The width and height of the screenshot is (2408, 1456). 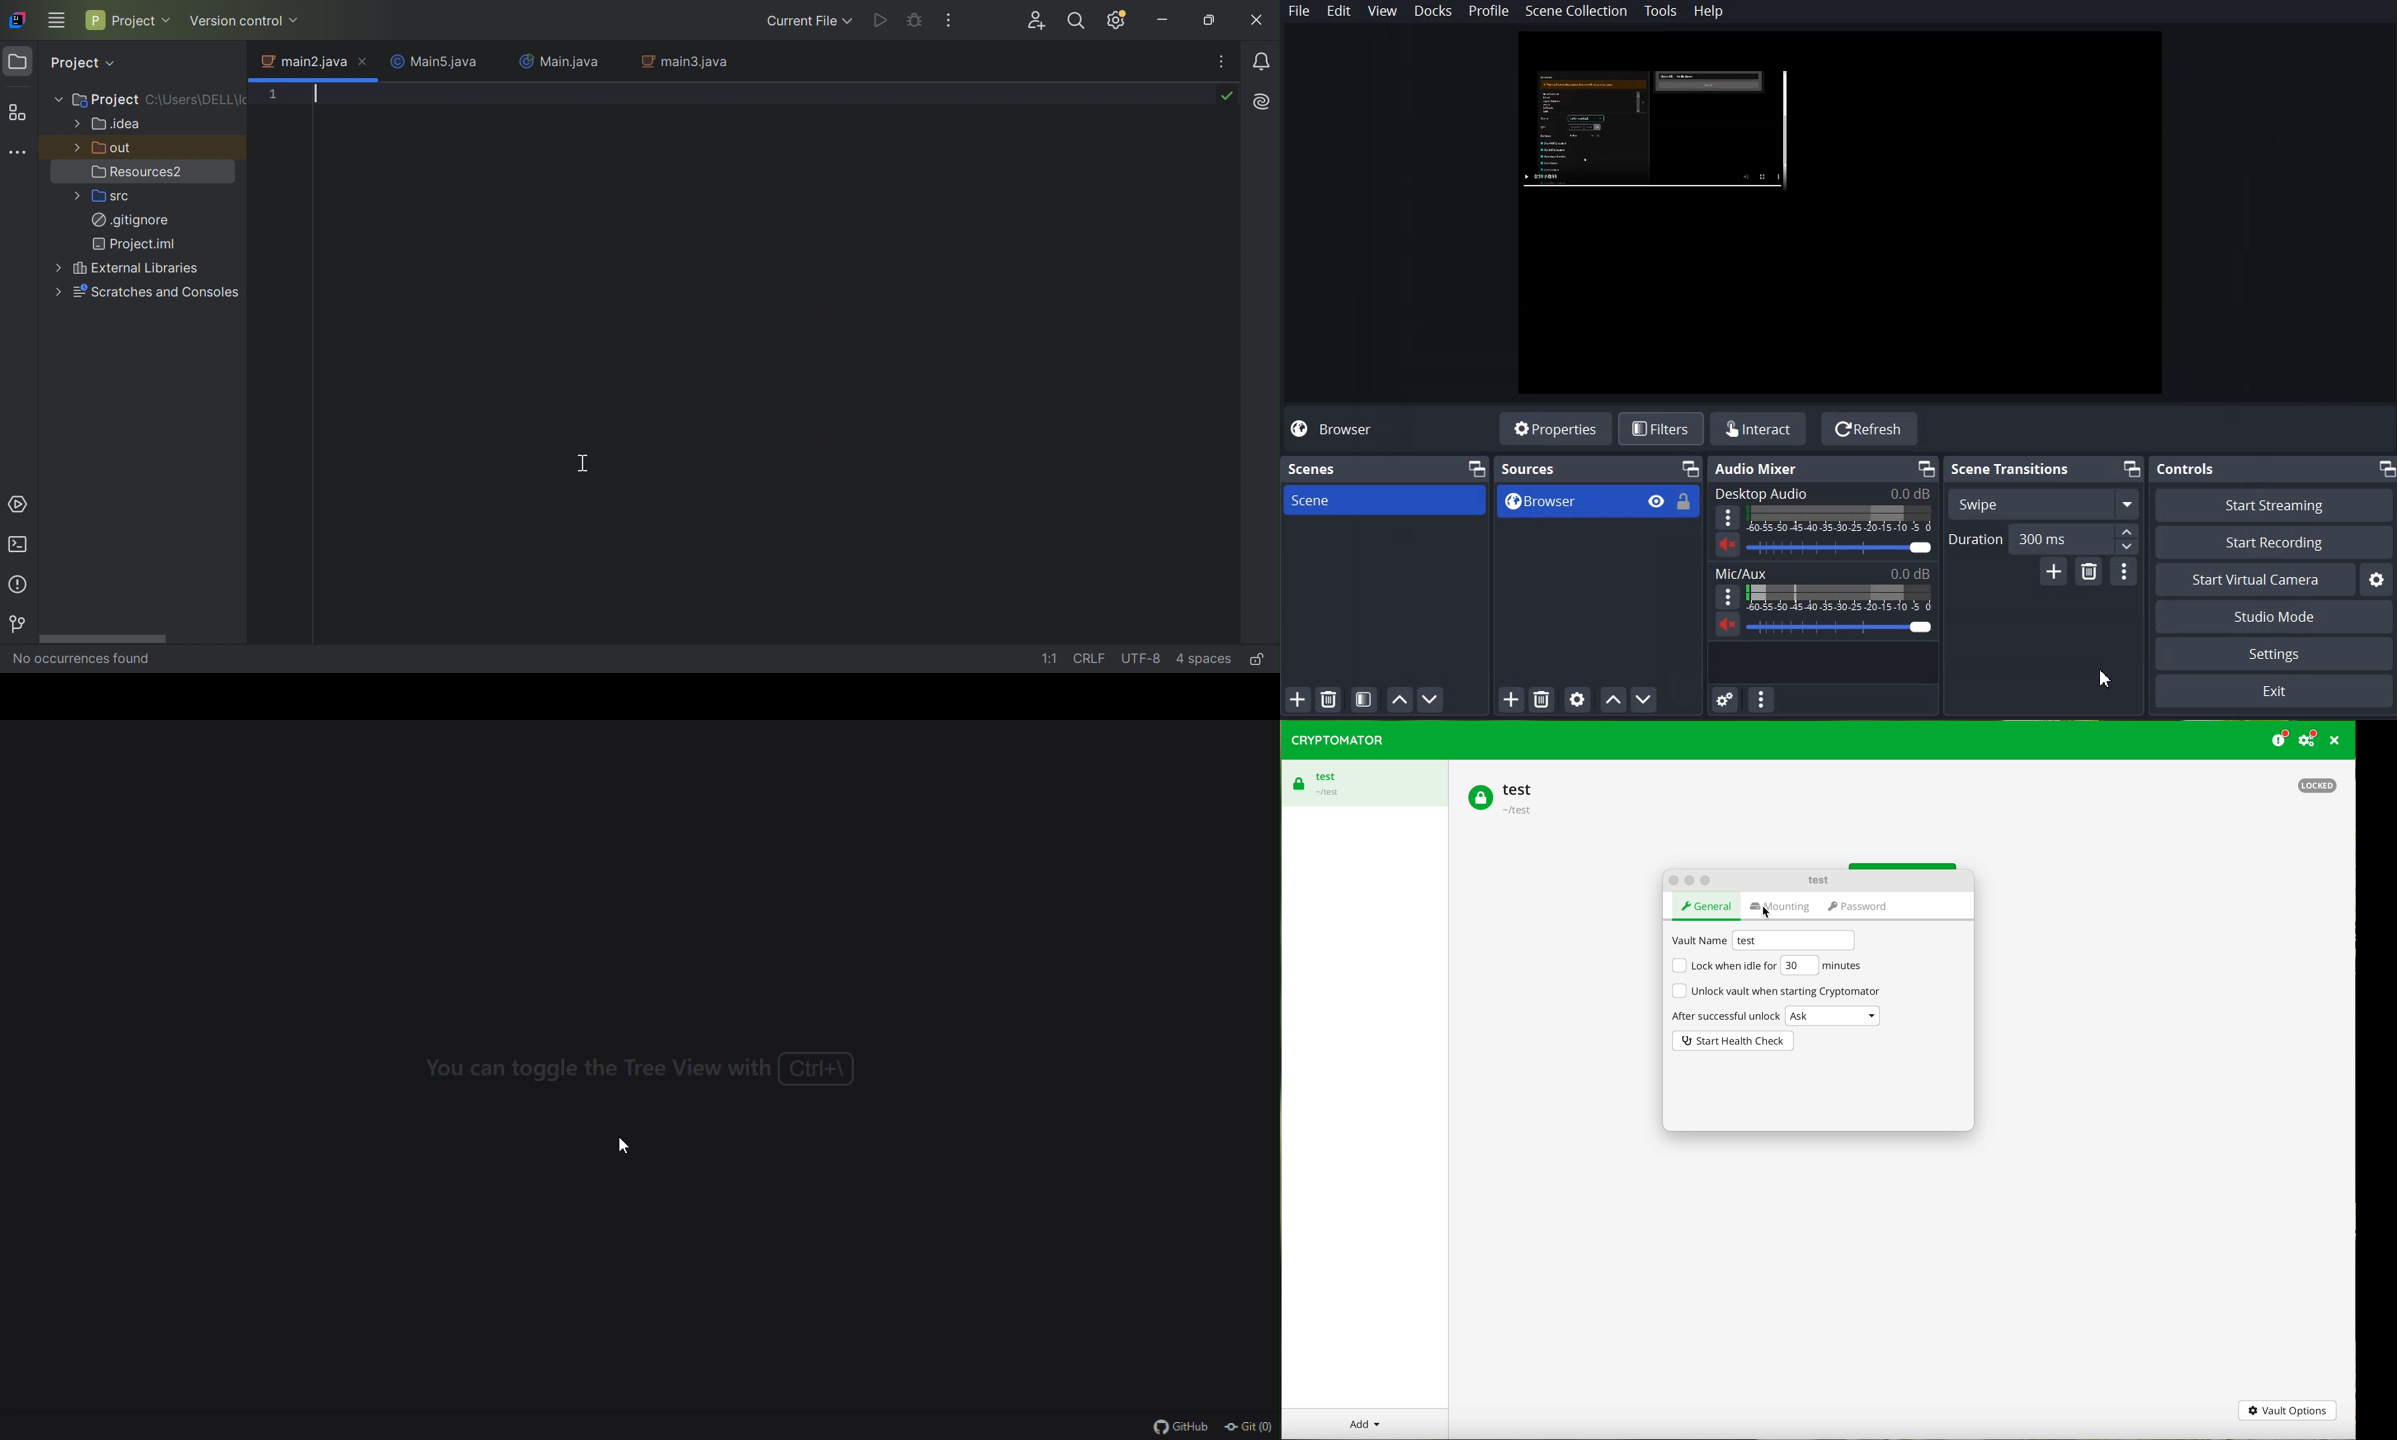 I want to click on Move Scene Up, so click(x=1400, y=699).